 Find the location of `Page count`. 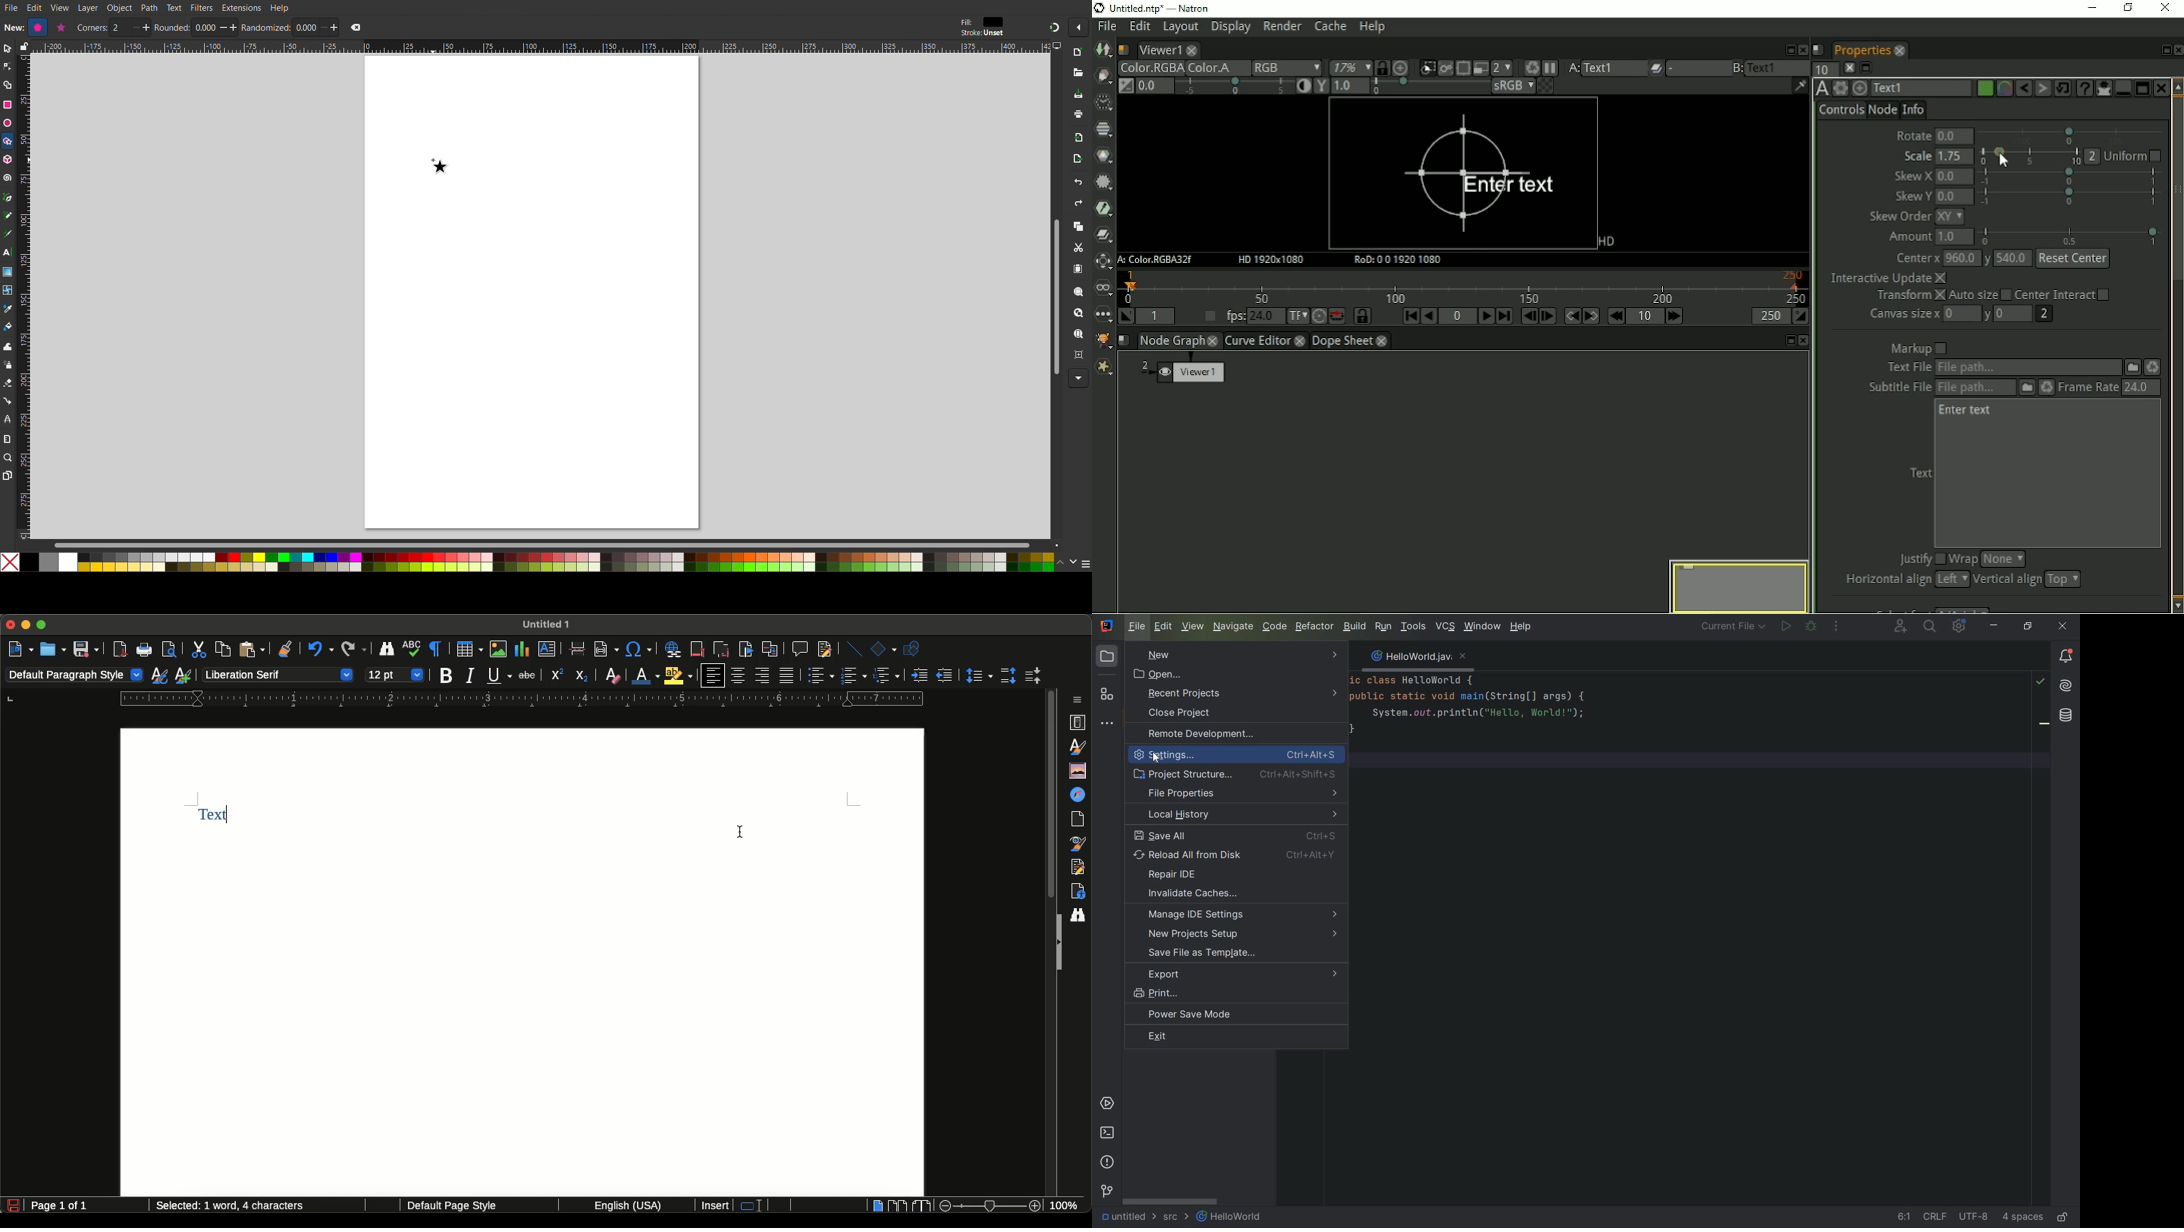

Page count is located at coordinates (86, 1206).